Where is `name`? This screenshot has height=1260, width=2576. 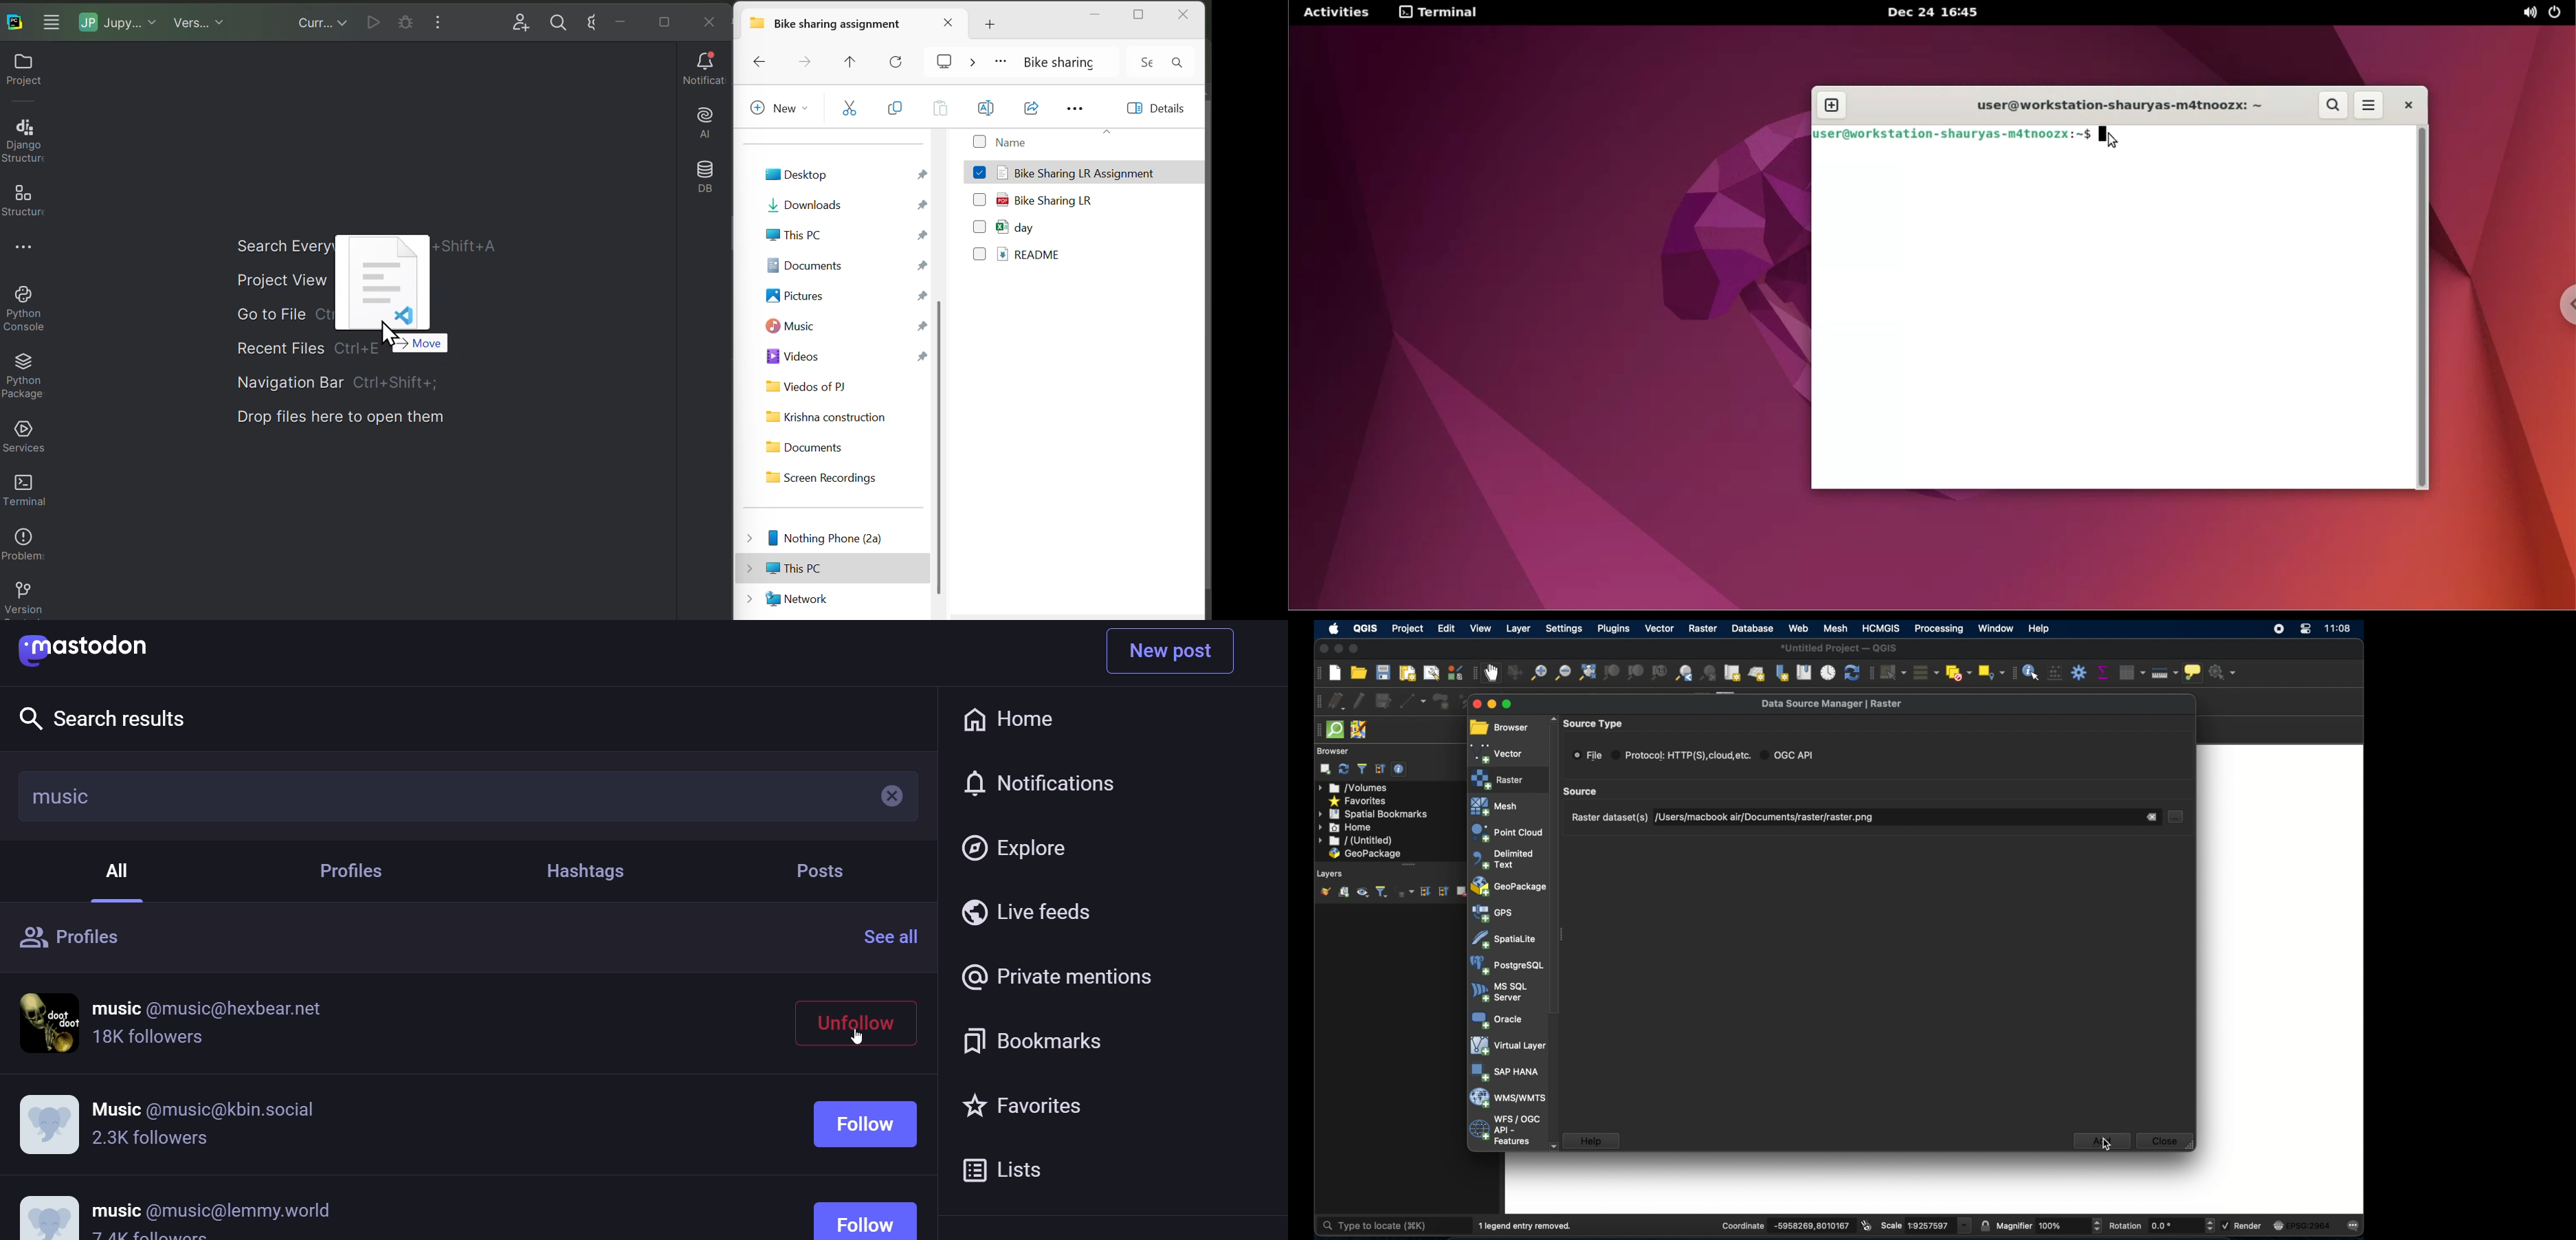
name is located at coordinates (206, 1103).